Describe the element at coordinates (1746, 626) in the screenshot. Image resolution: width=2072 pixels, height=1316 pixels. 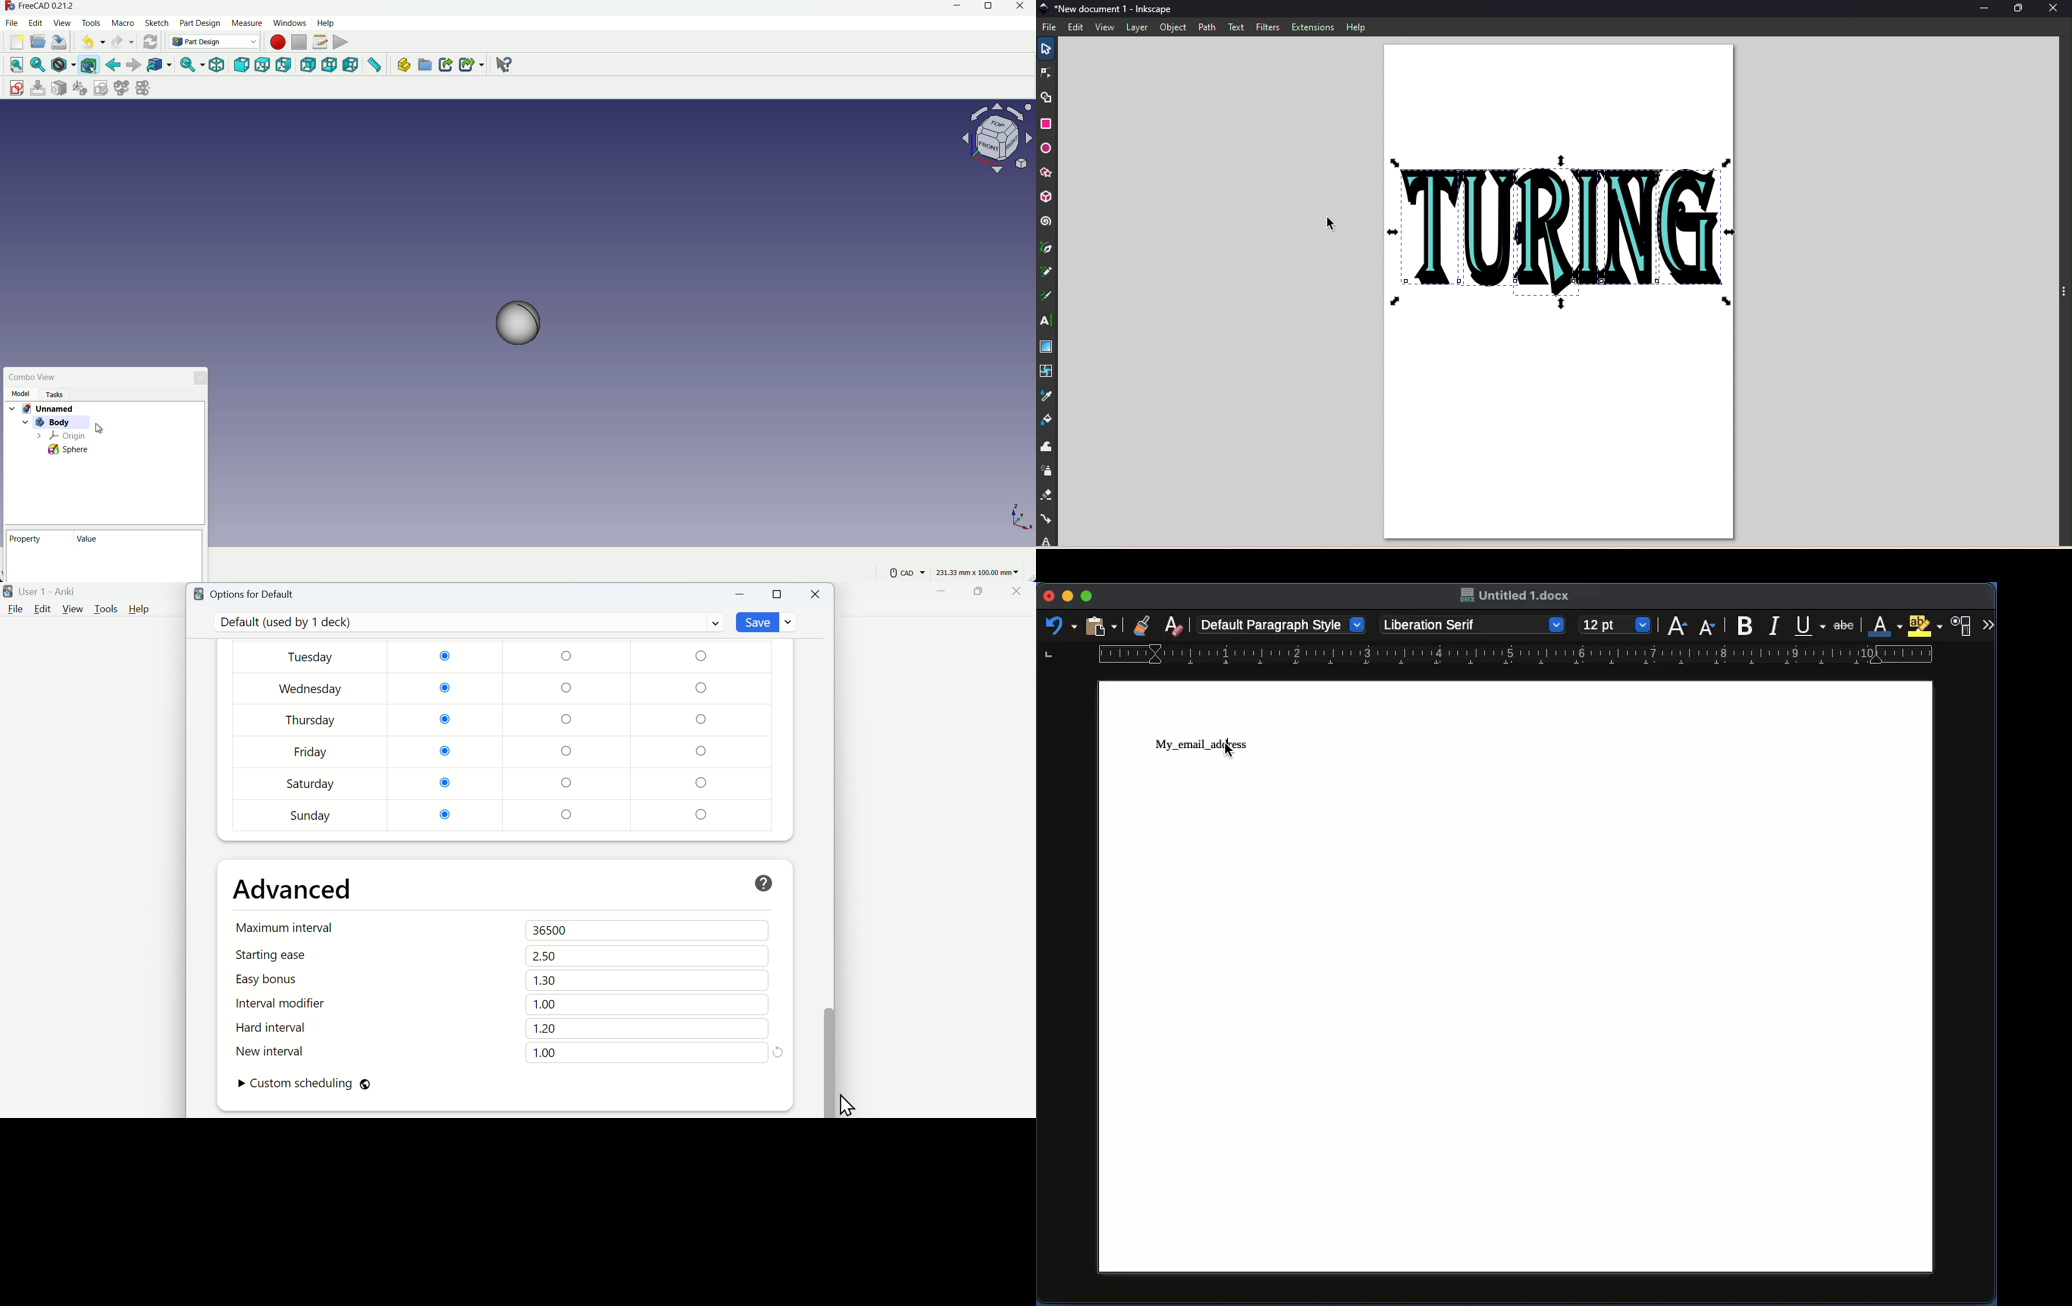
I see `Bold` at that location.